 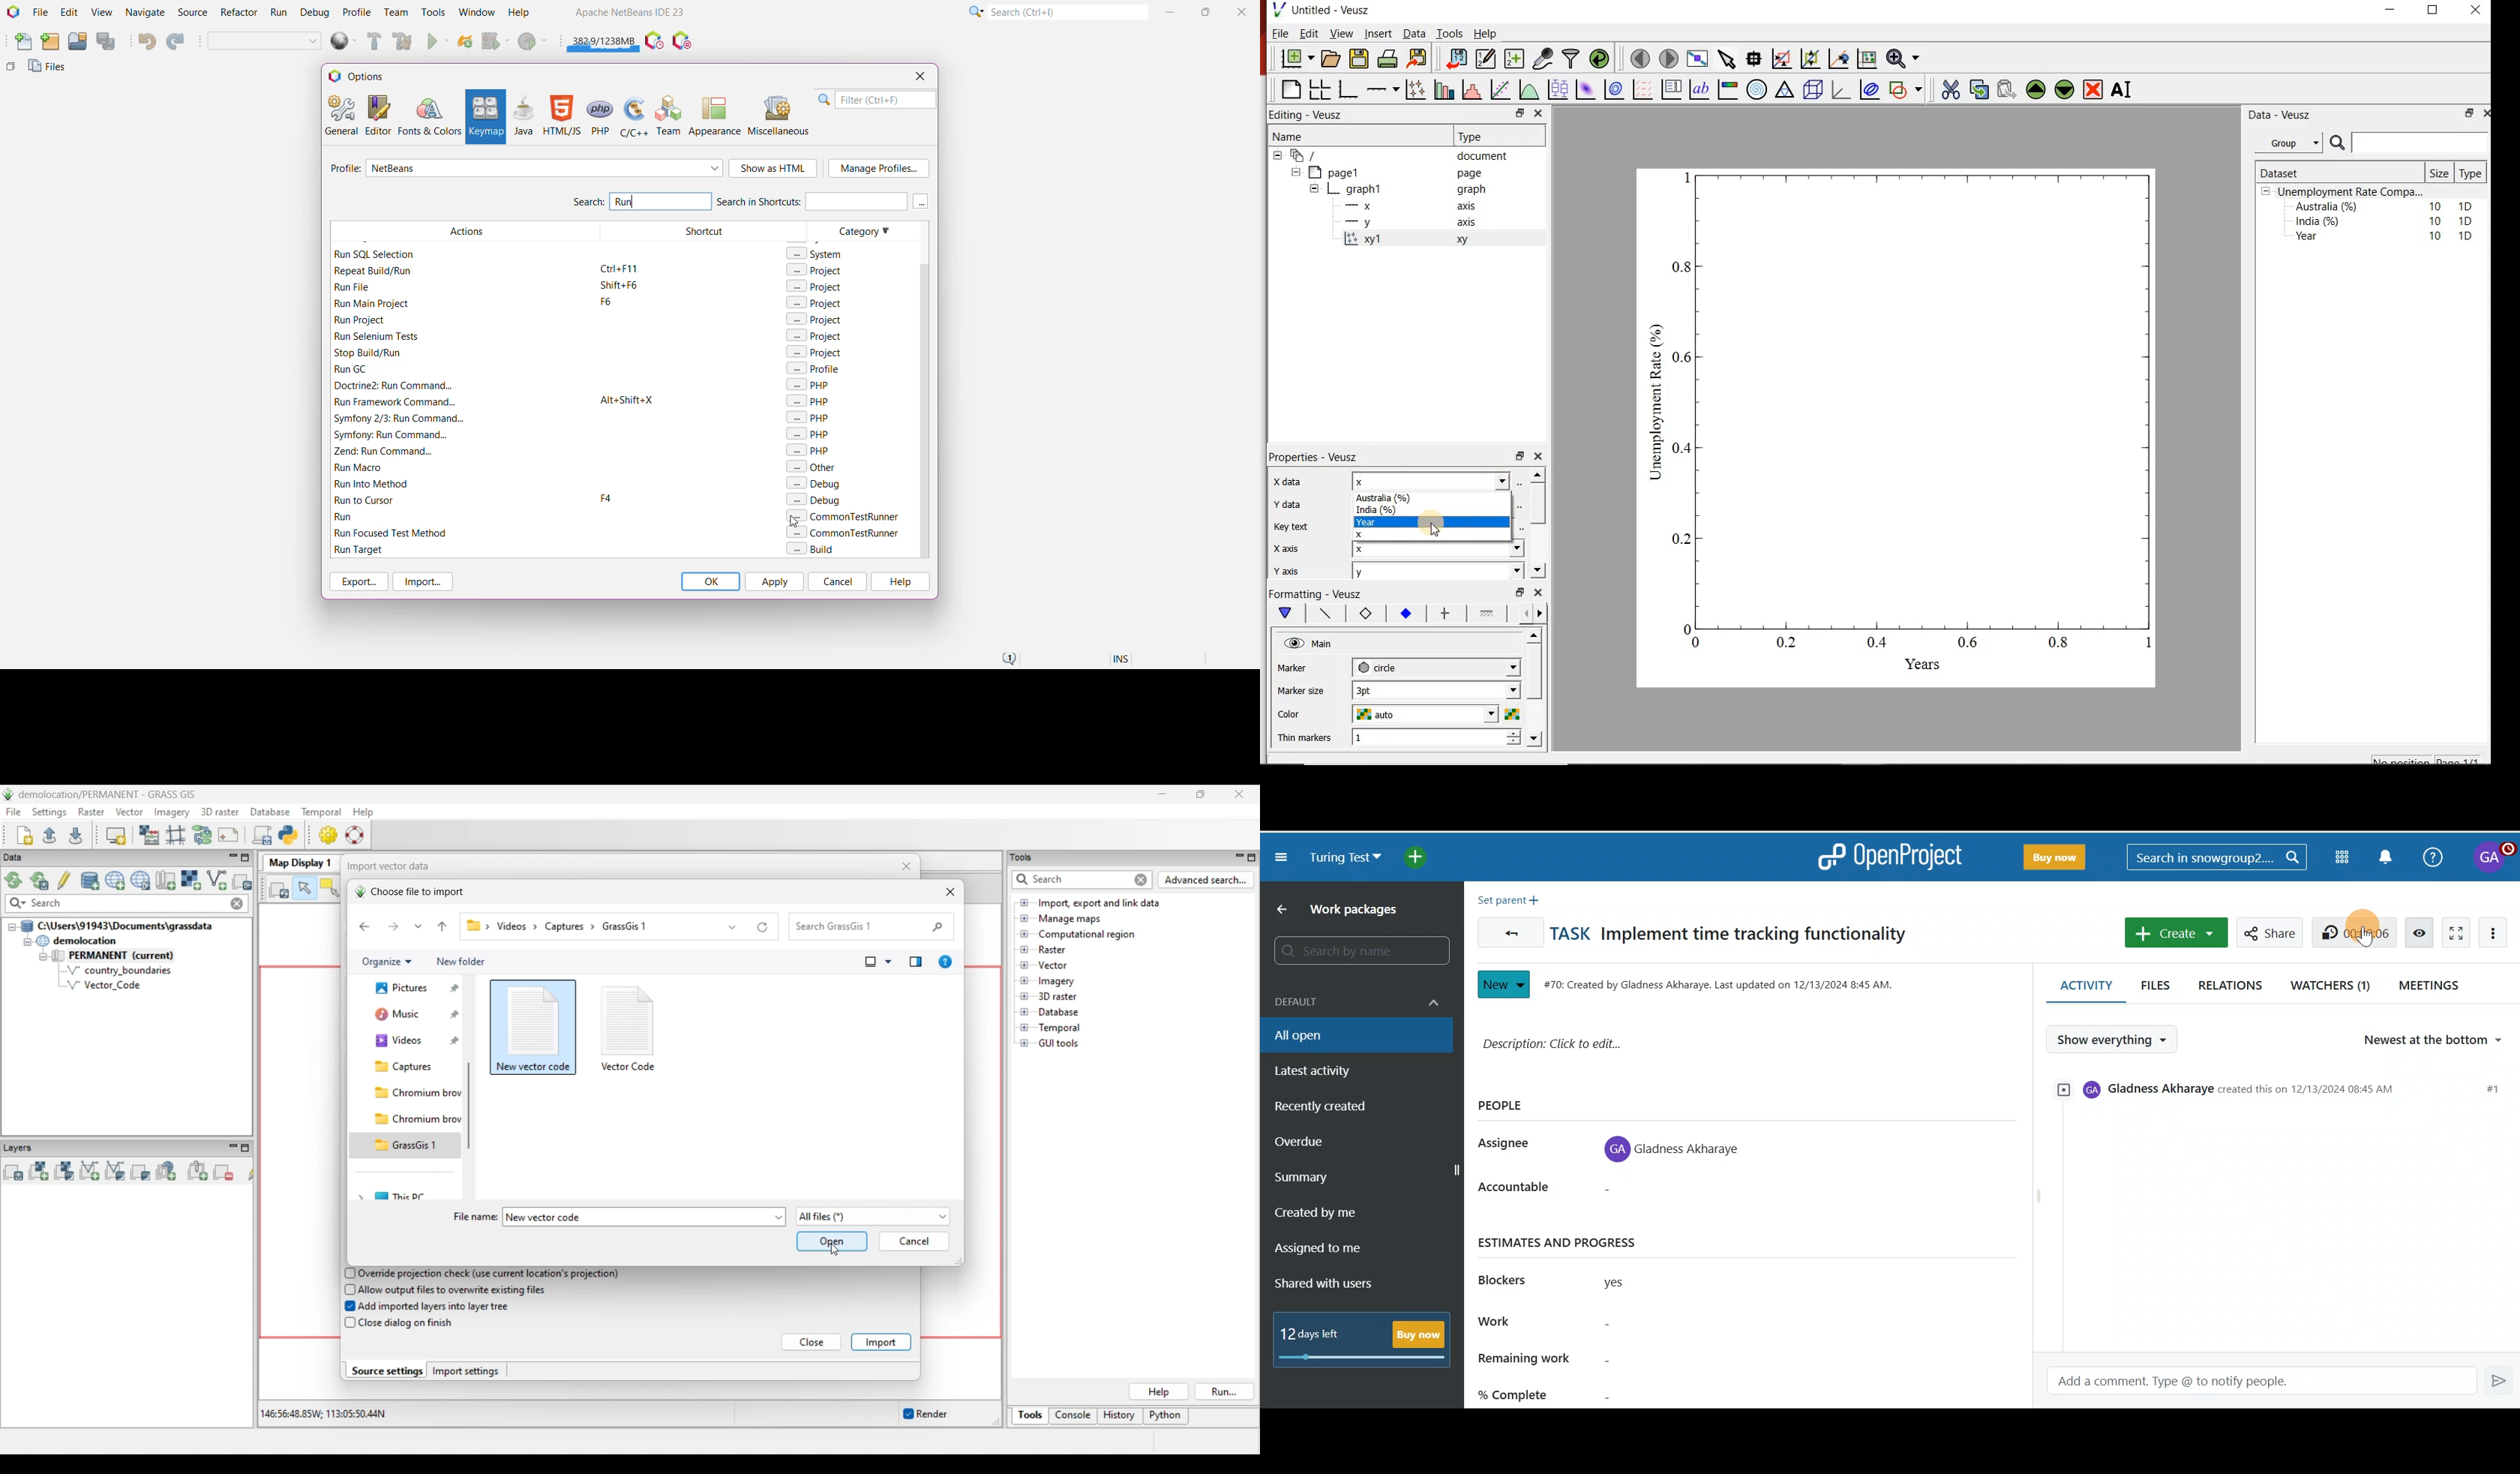 What do you see at coordinates (1539, 592) in the screenshot?
I see `close` at bounding box center [1539, 592].